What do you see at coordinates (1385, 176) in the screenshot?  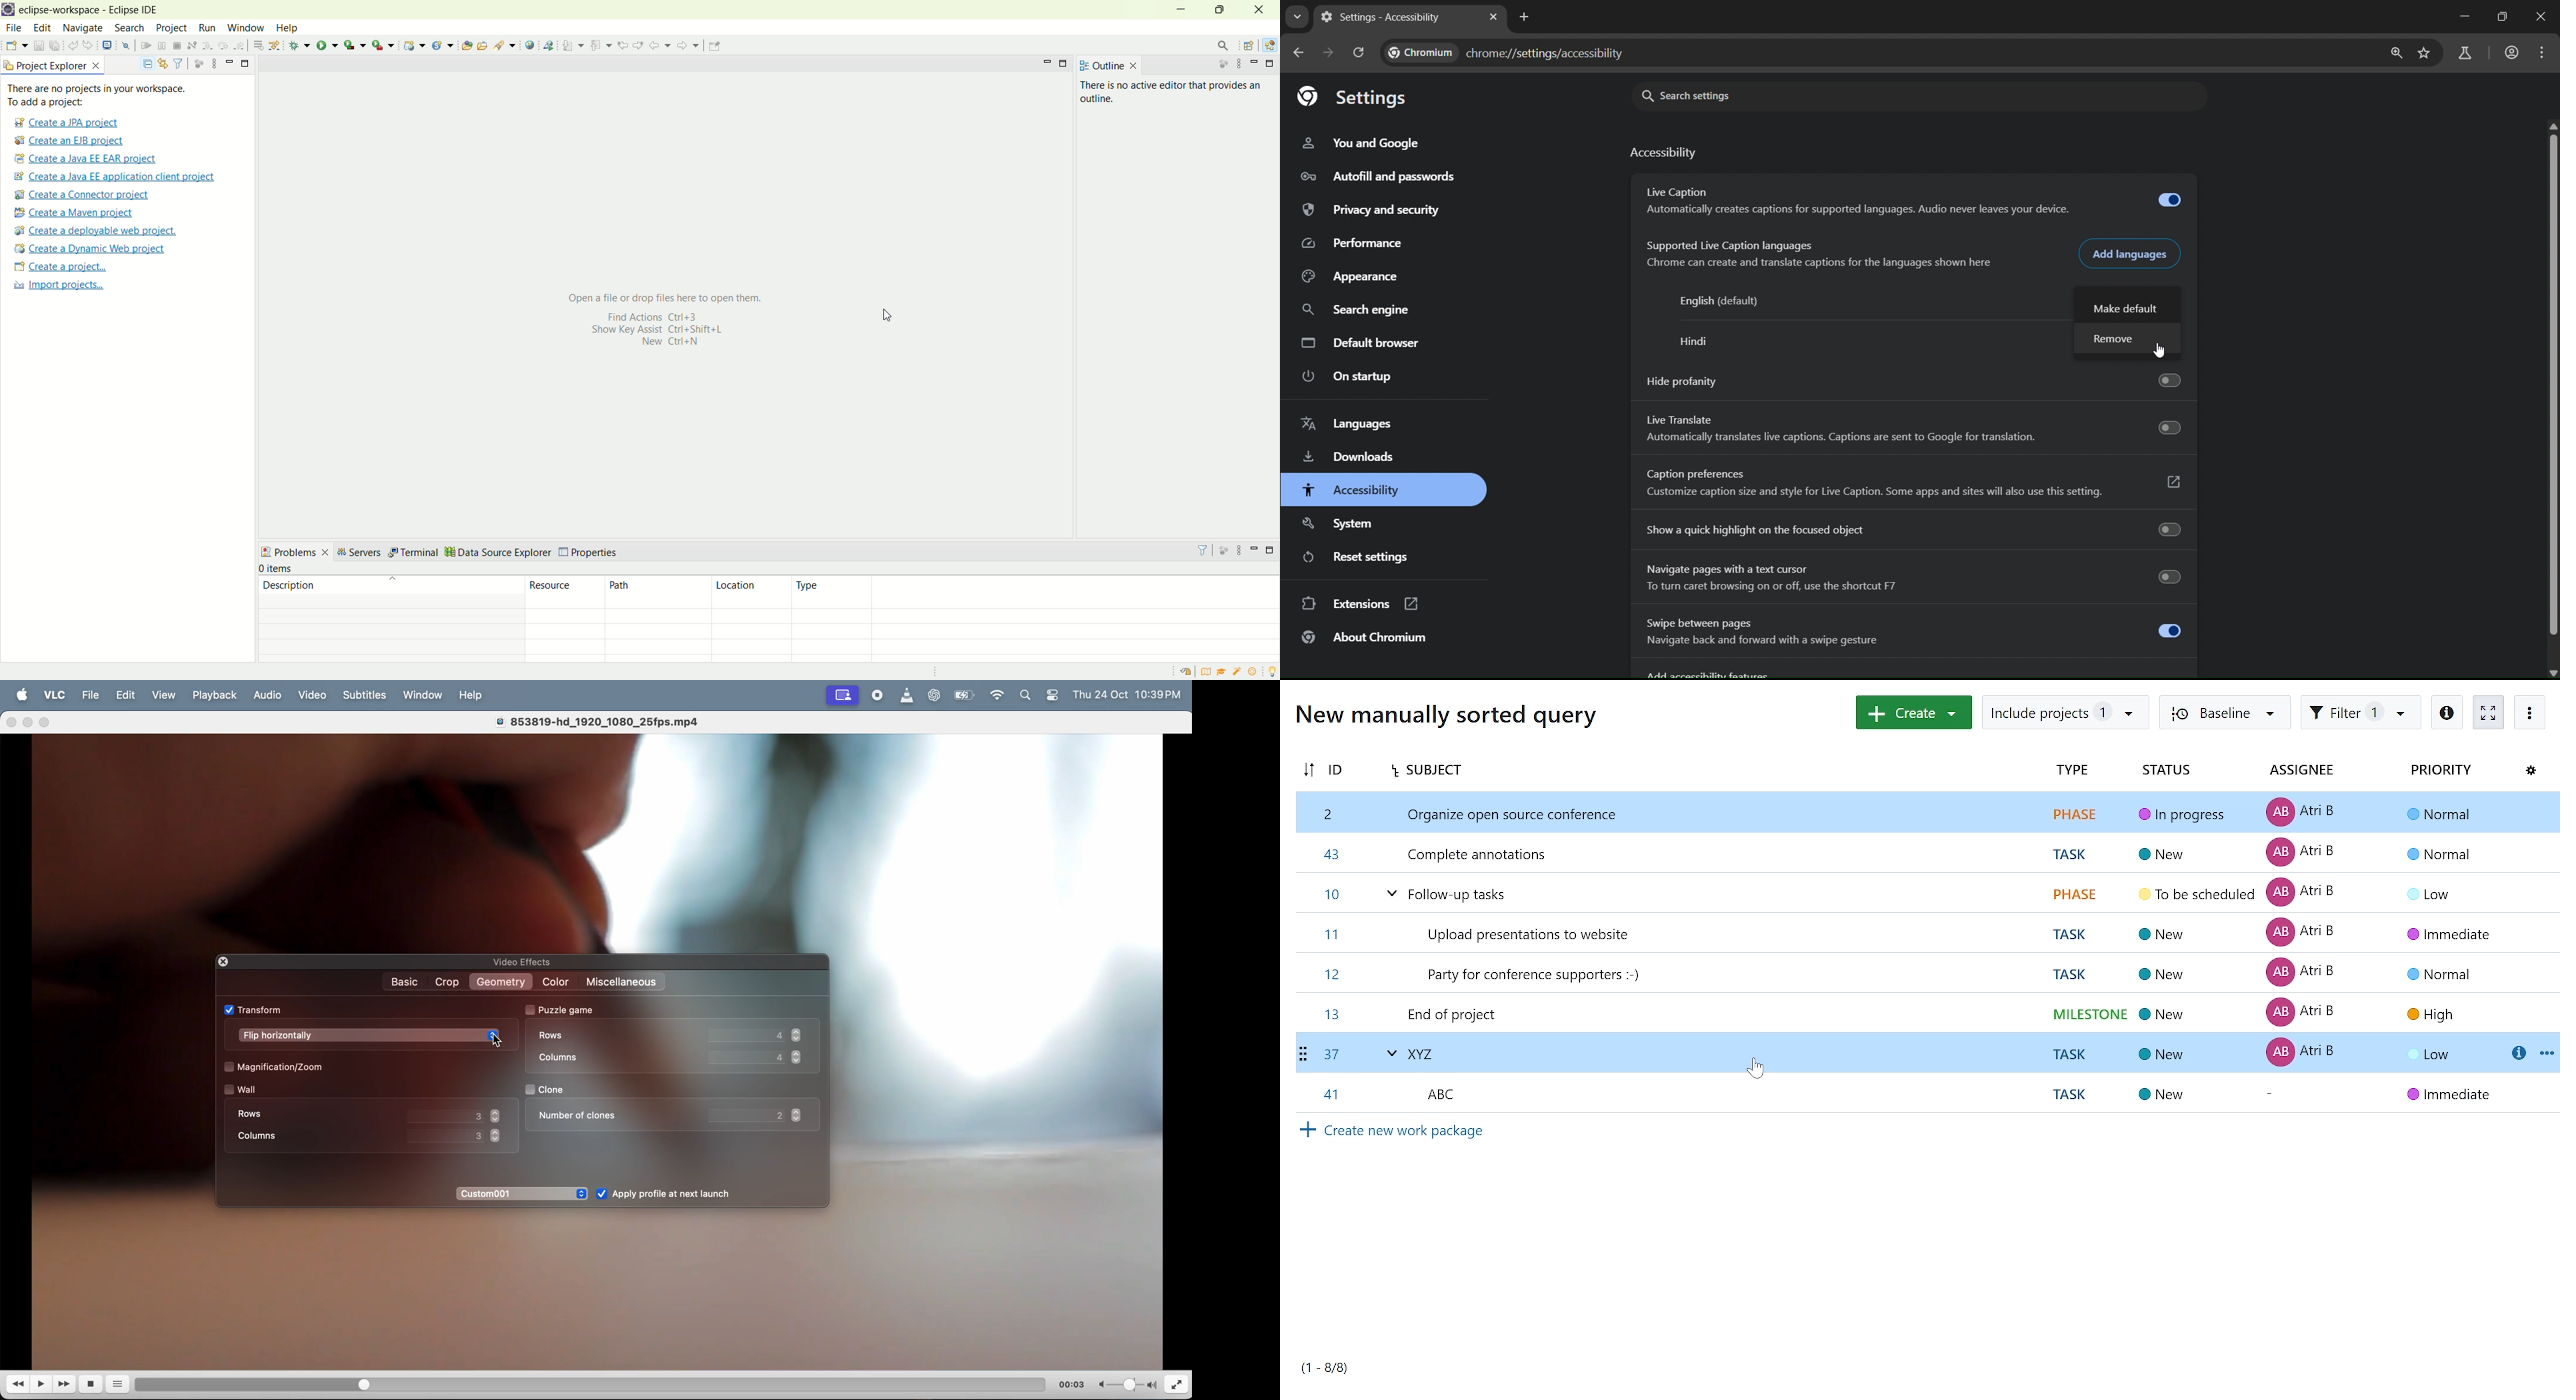 I see `autofill and passwords` at bounding box center [1385, 176].